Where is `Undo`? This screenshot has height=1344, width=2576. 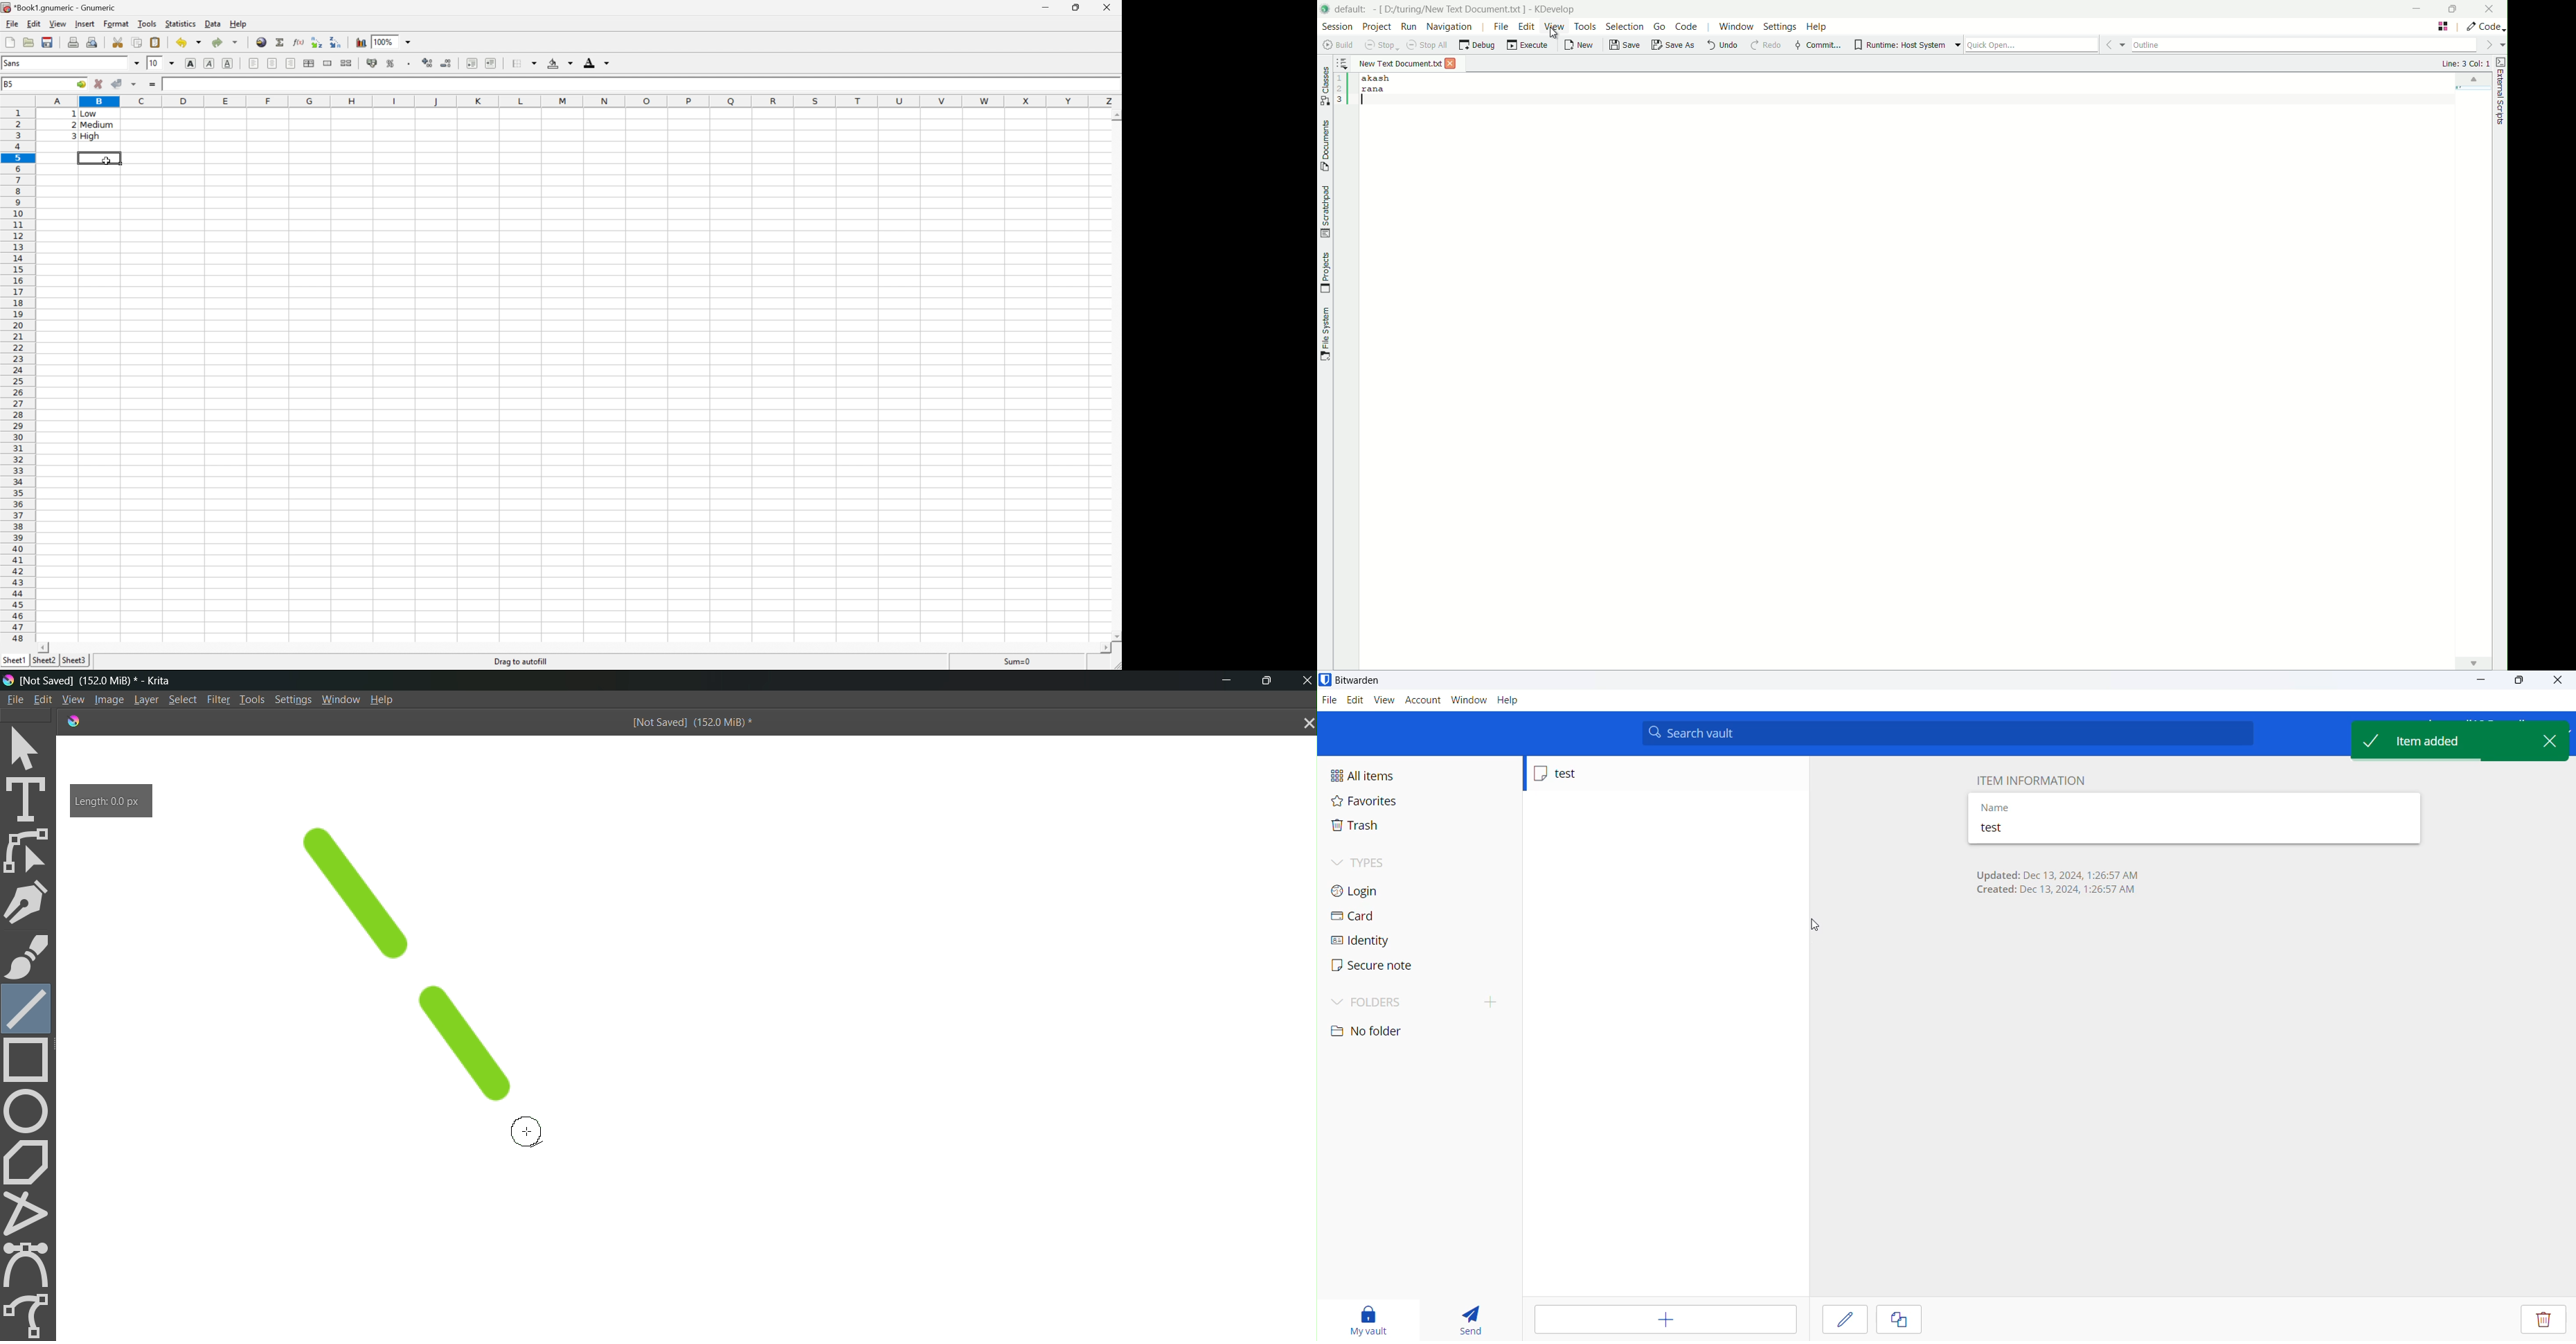
Undo is located at coordinates (185, 43).